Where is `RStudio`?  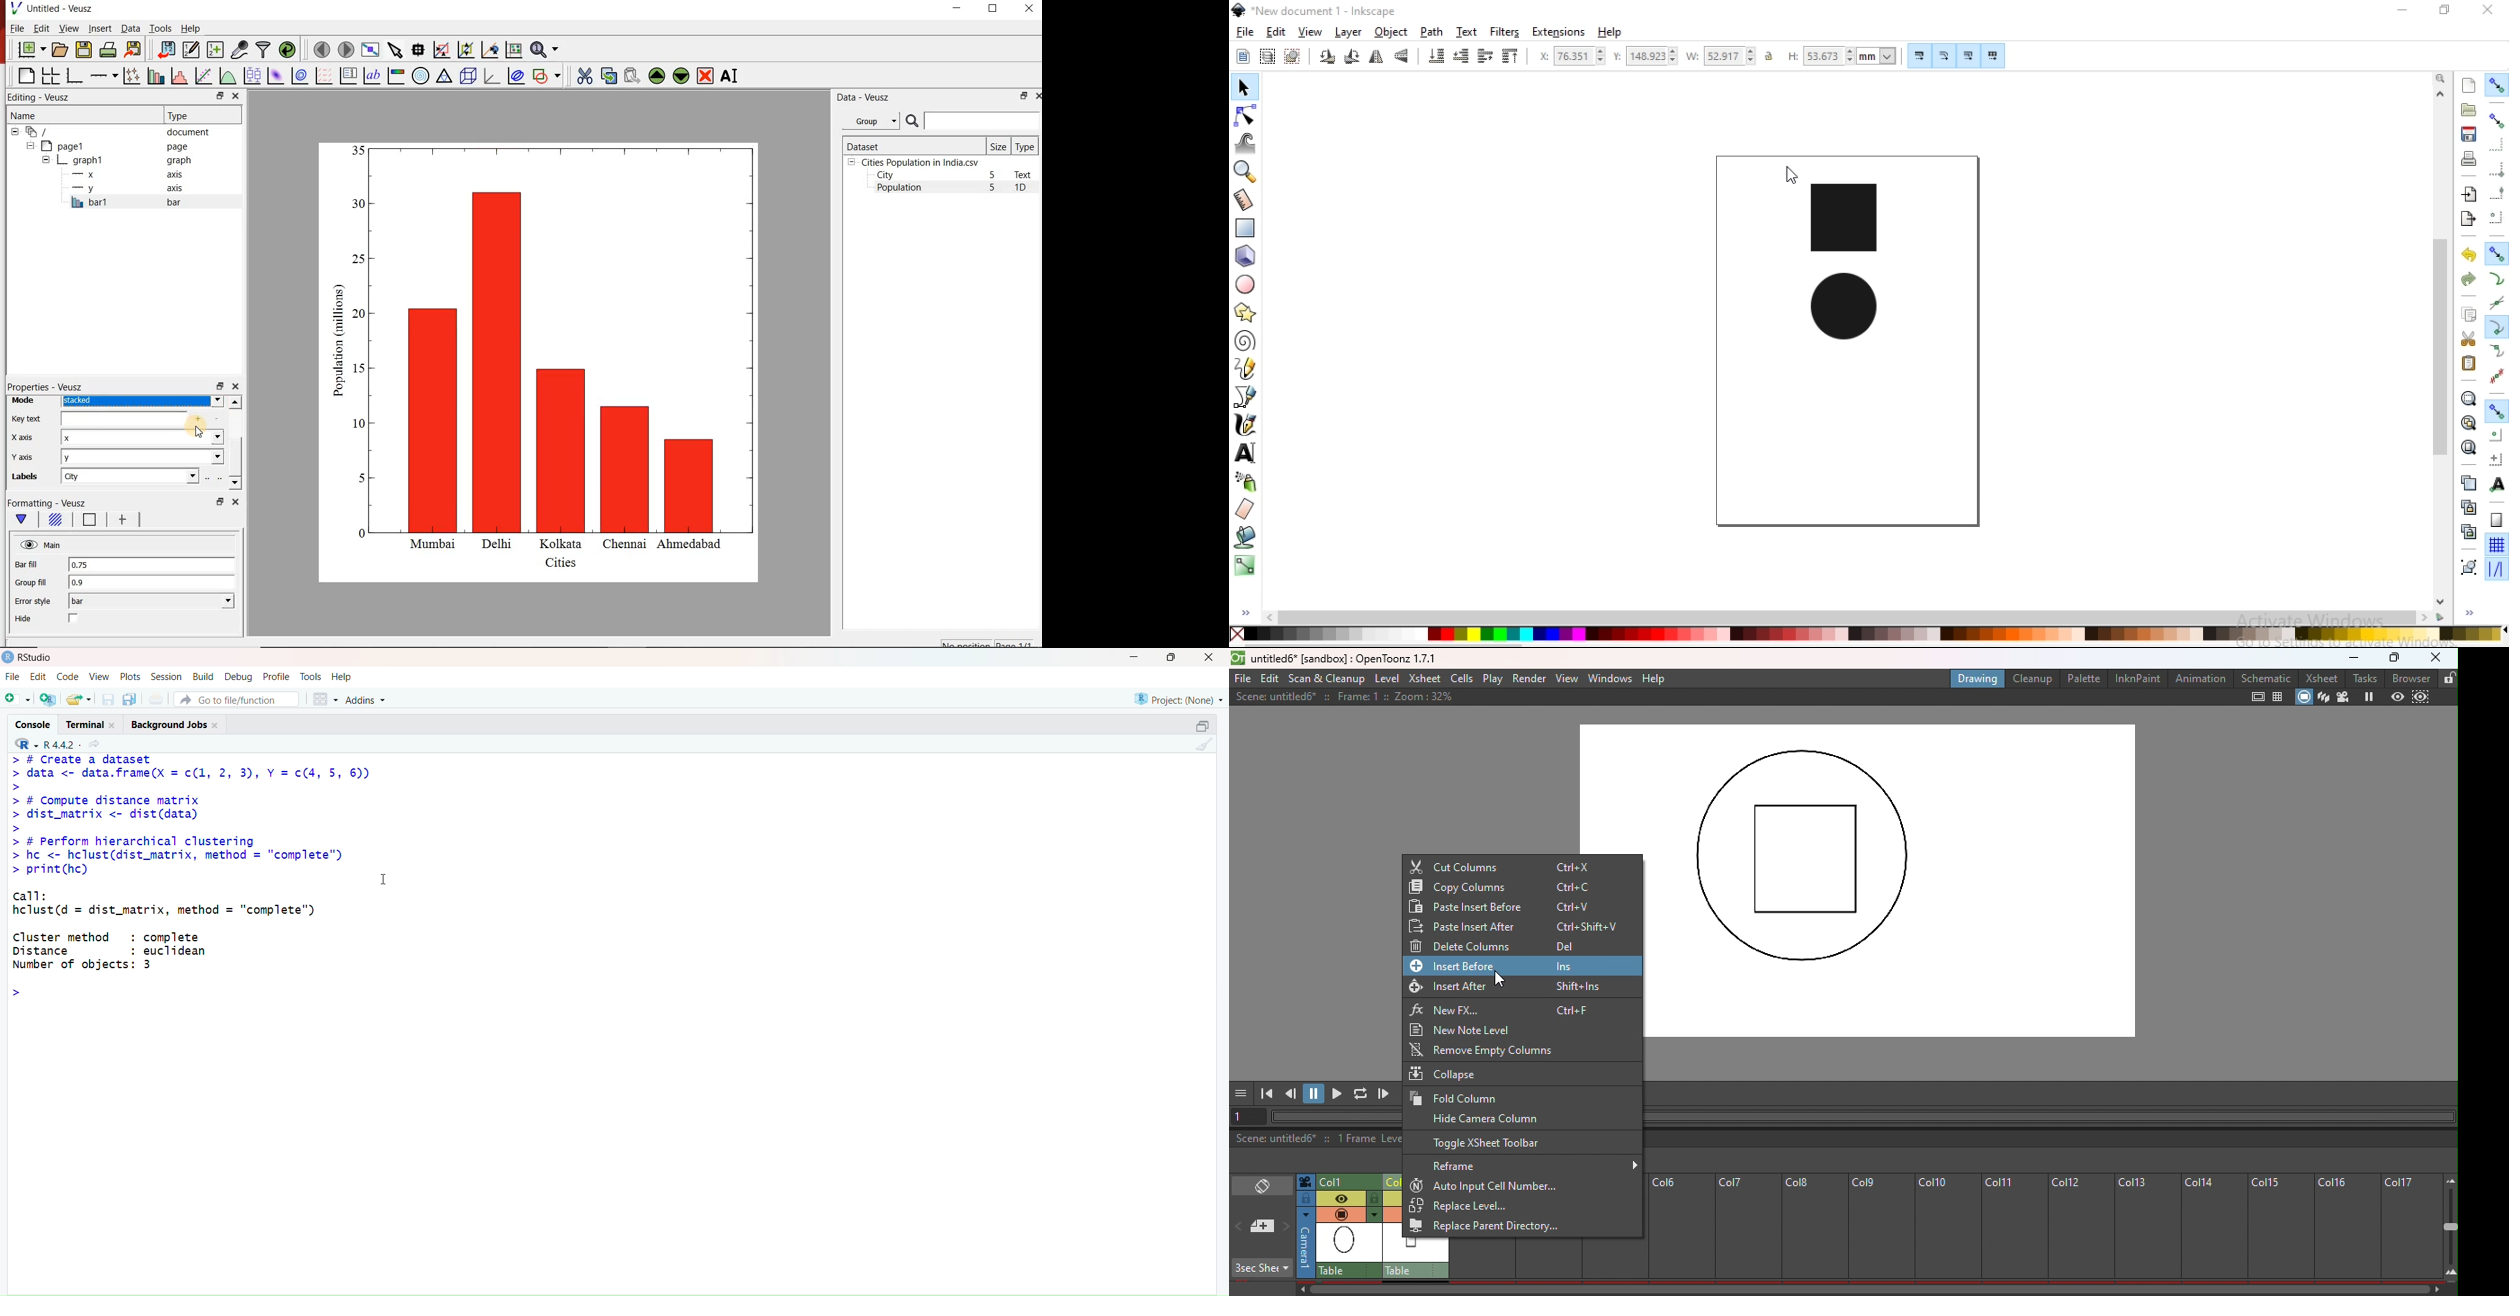
RStudio is located at coordinates (31, 659).